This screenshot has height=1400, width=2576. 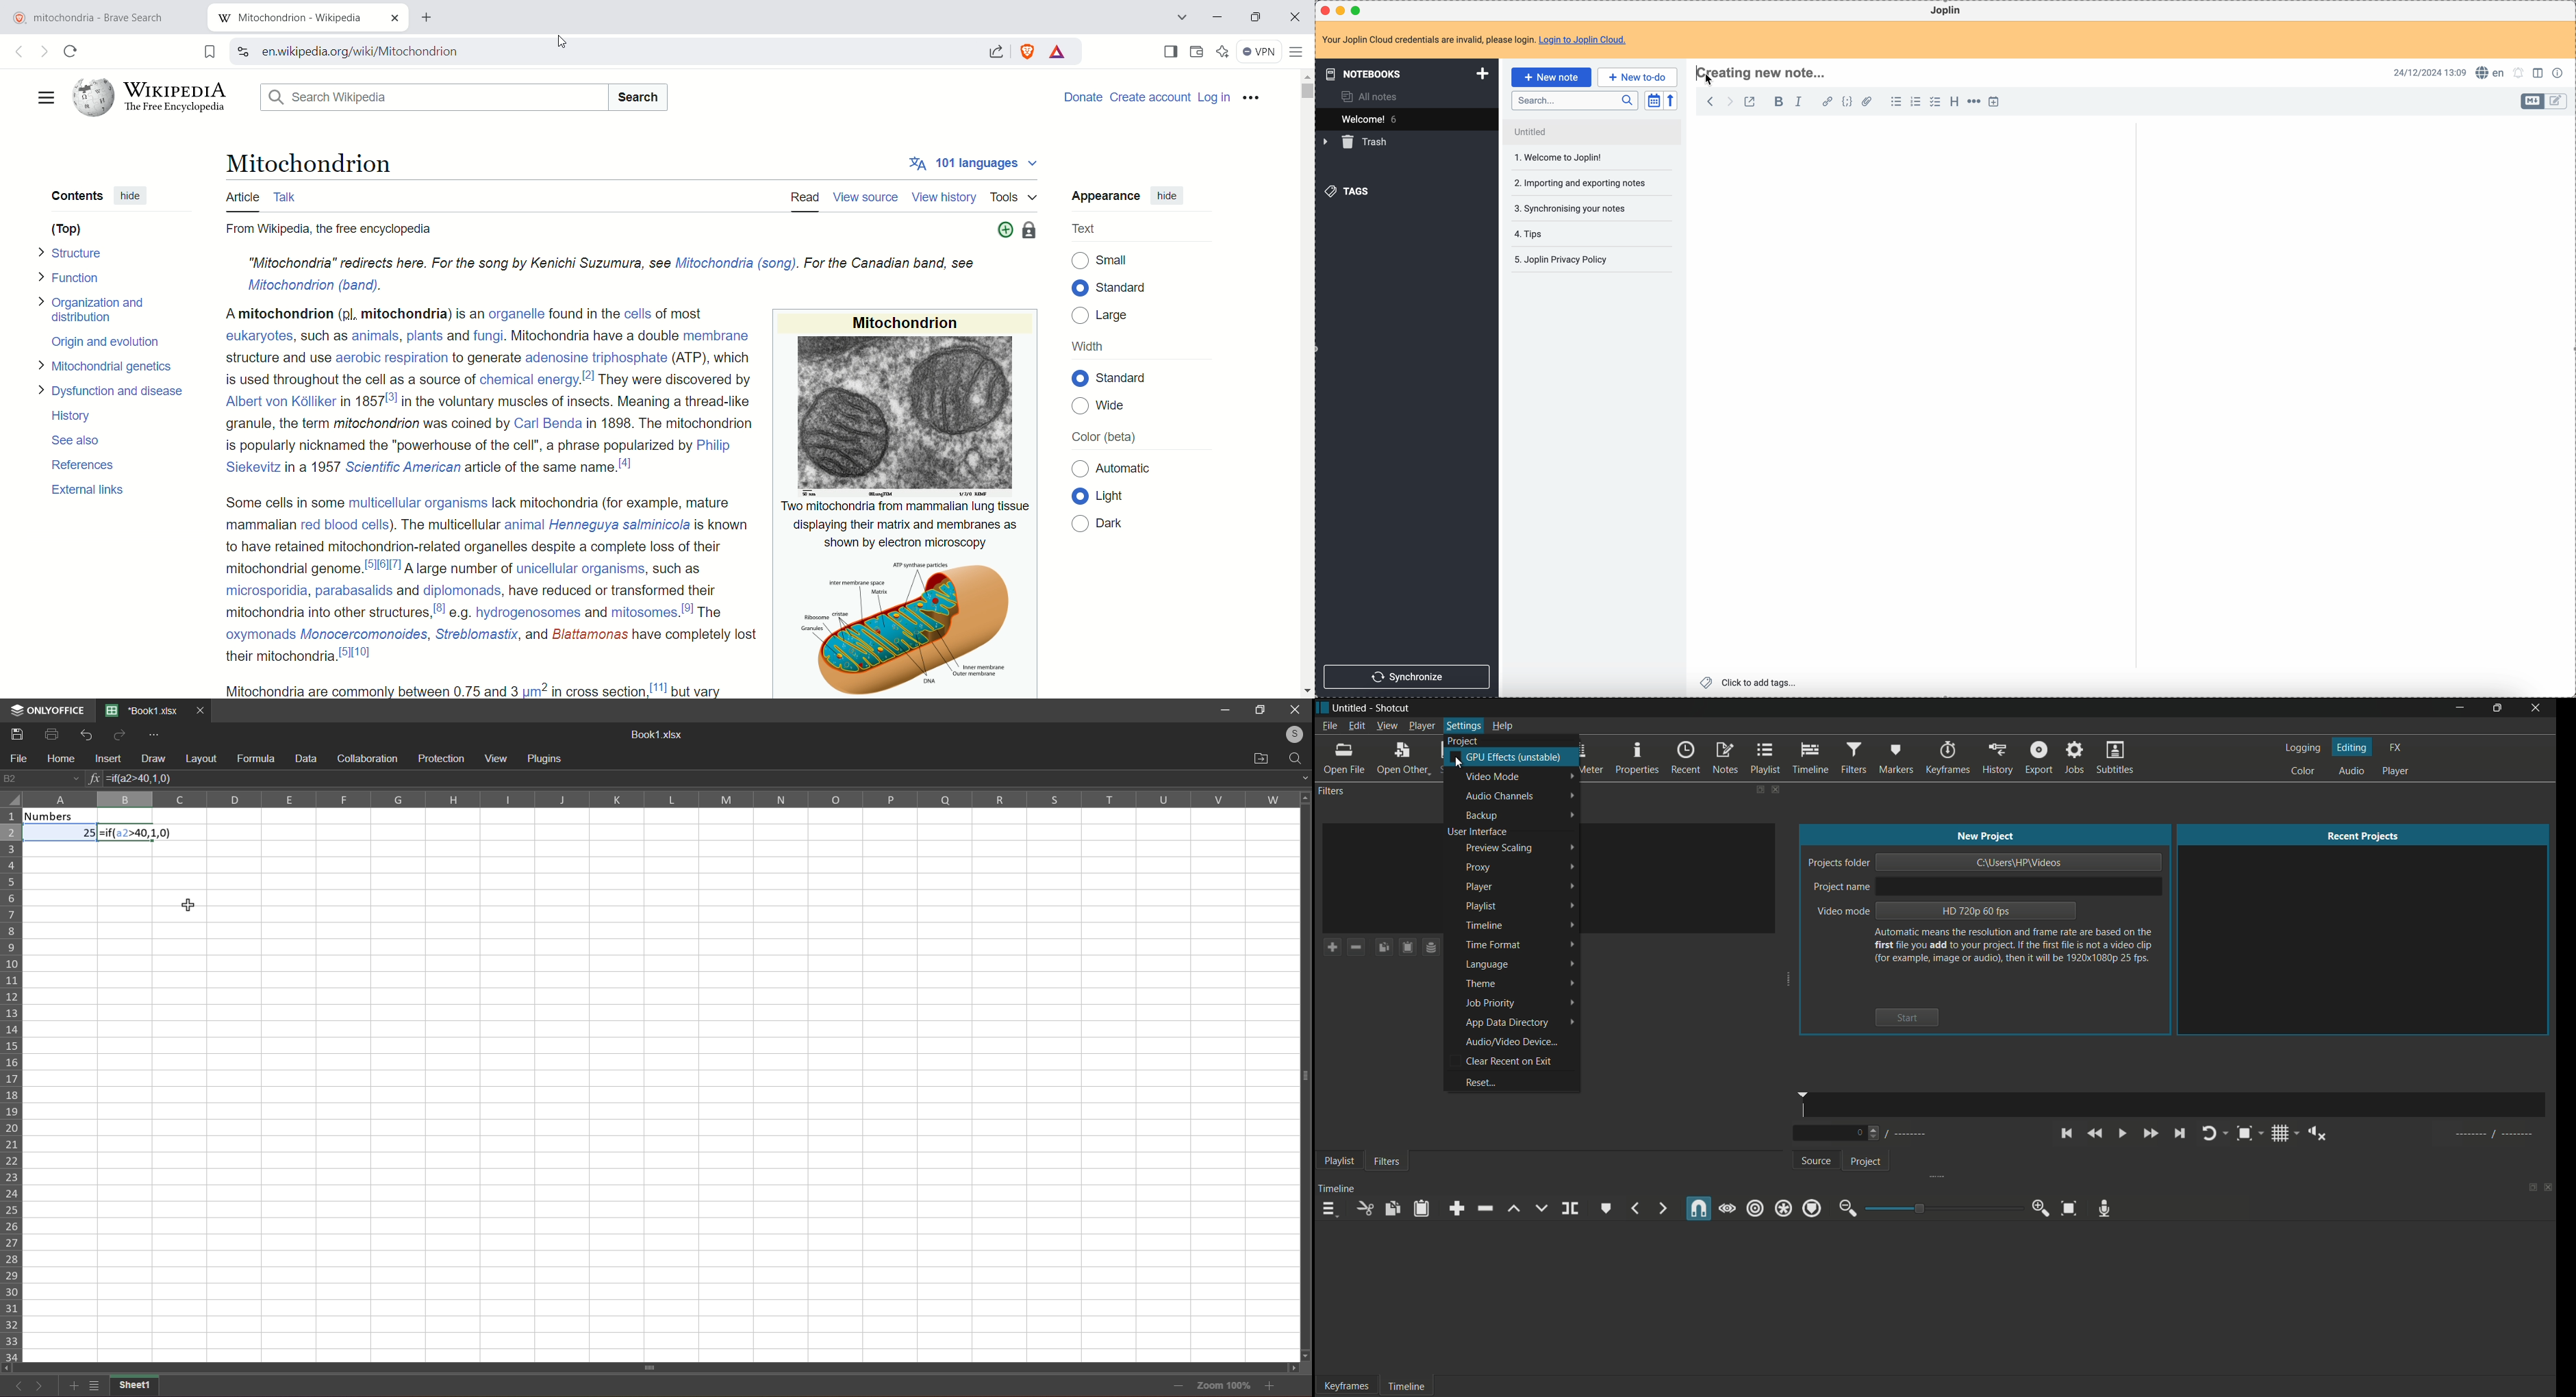 I want to click on click on new note, so click(x=1551, y=77).